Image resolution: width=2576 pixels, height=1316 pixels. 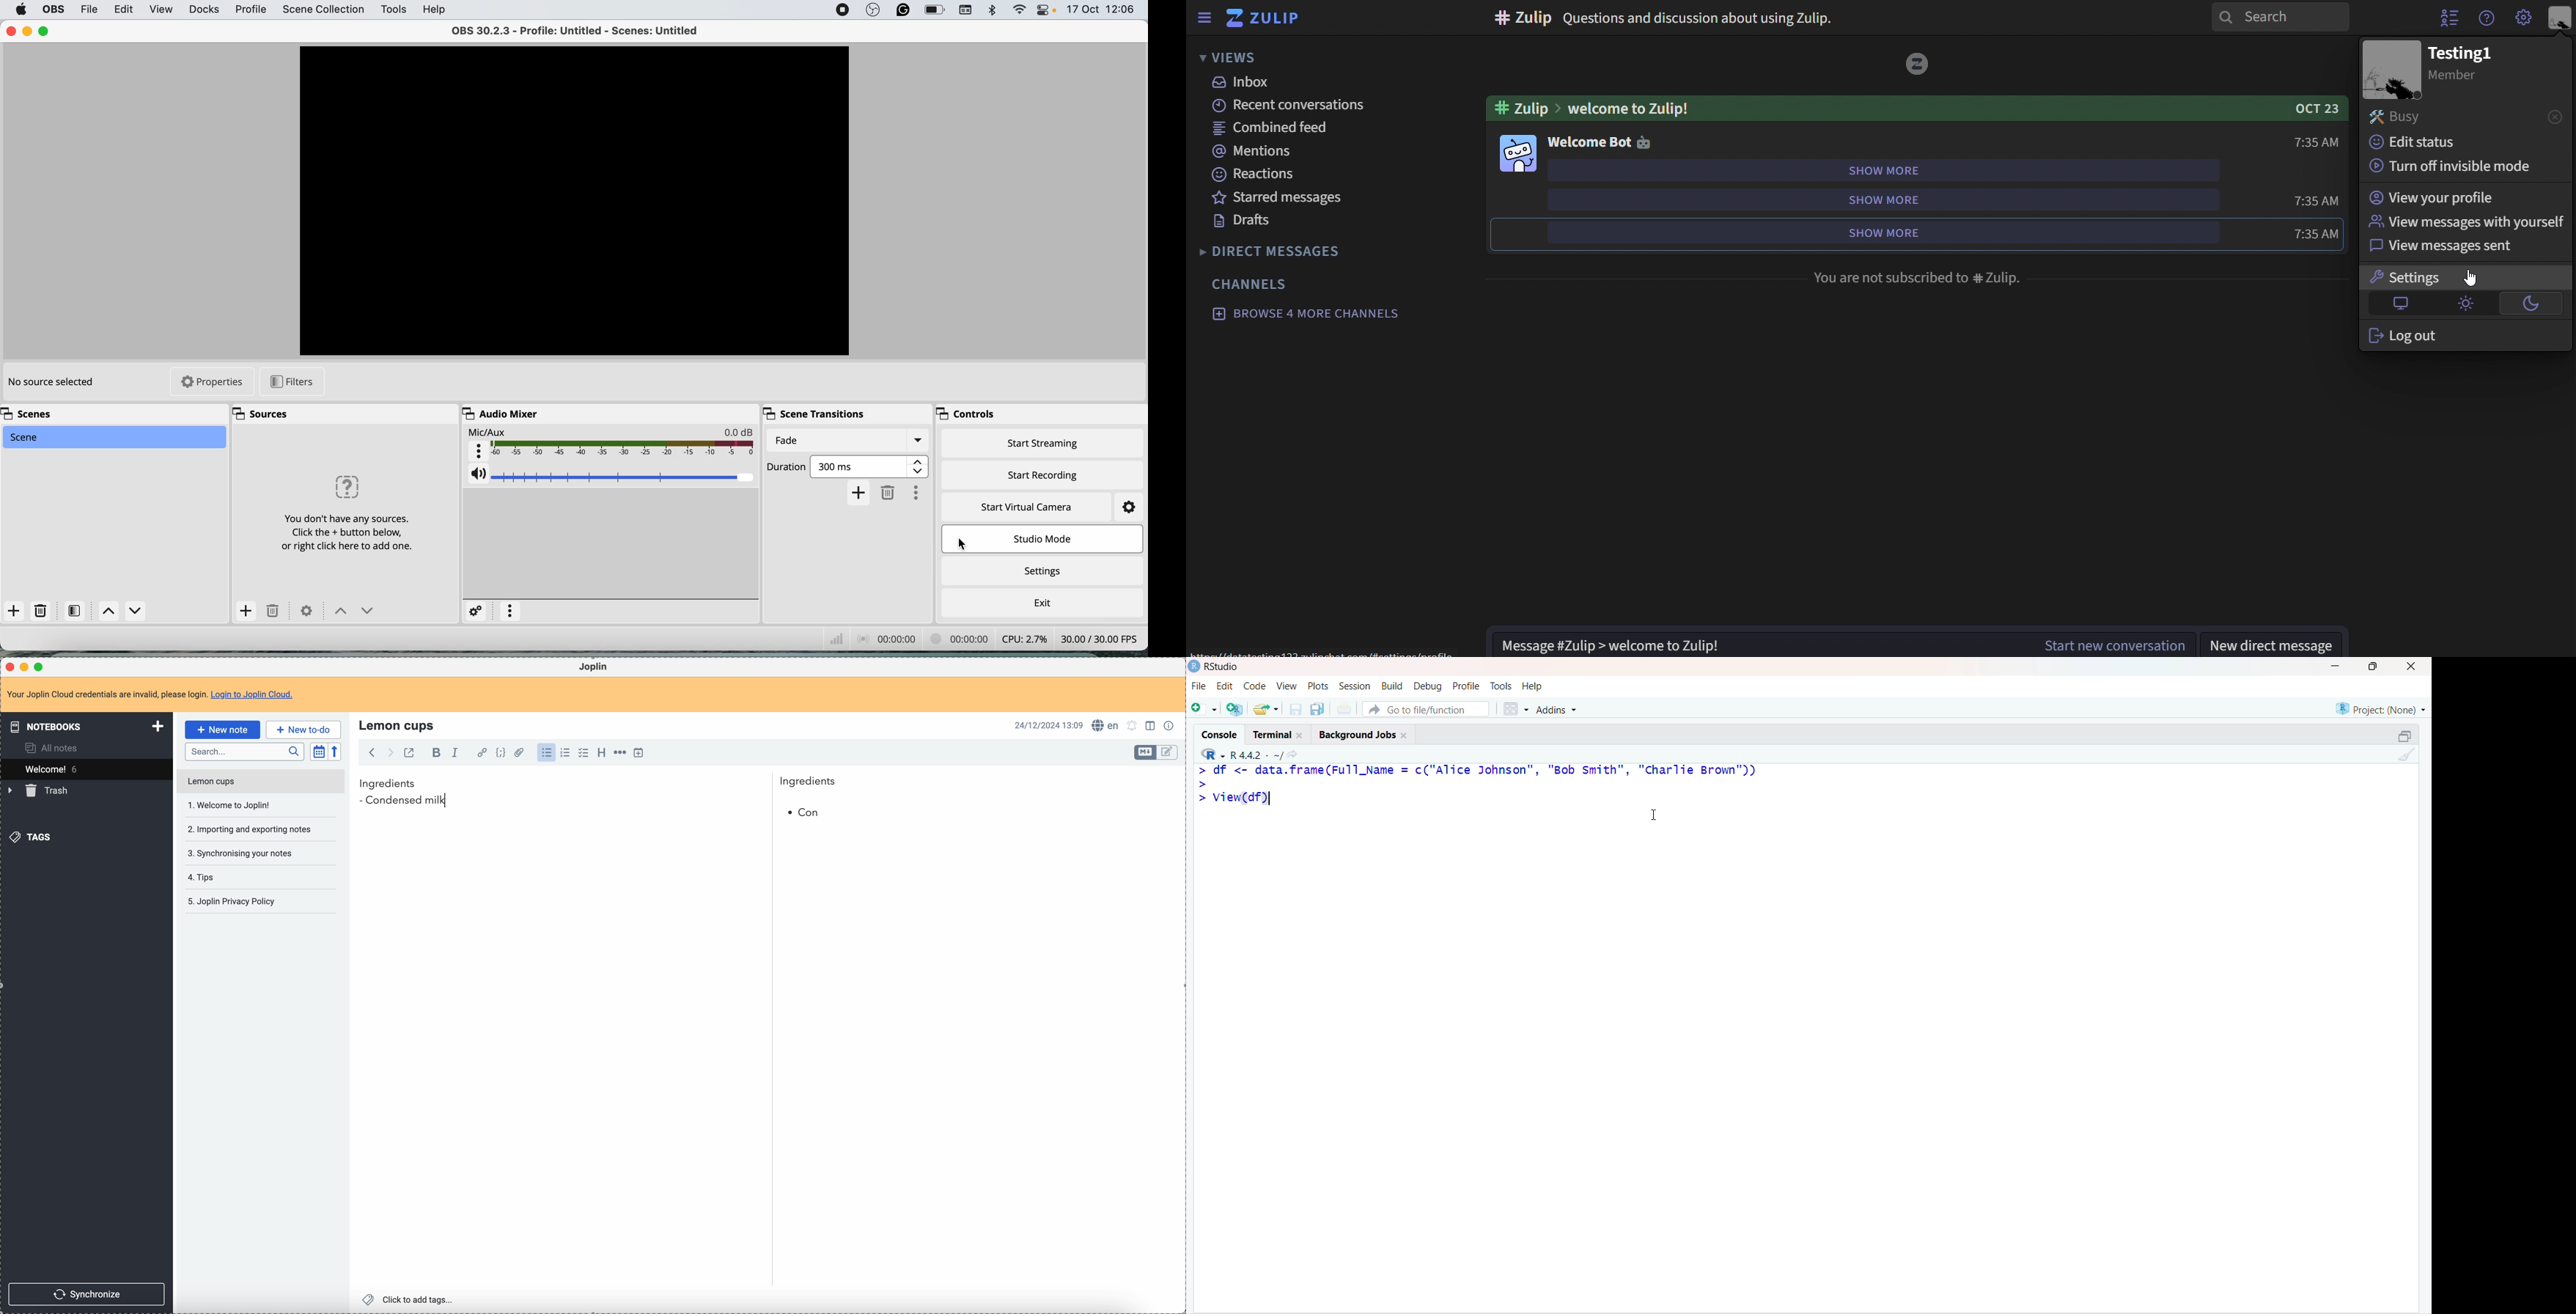 What do you see at coordinates (15, 614) in the screenshot?
I see `add scene` at bounding box center [15, 614].